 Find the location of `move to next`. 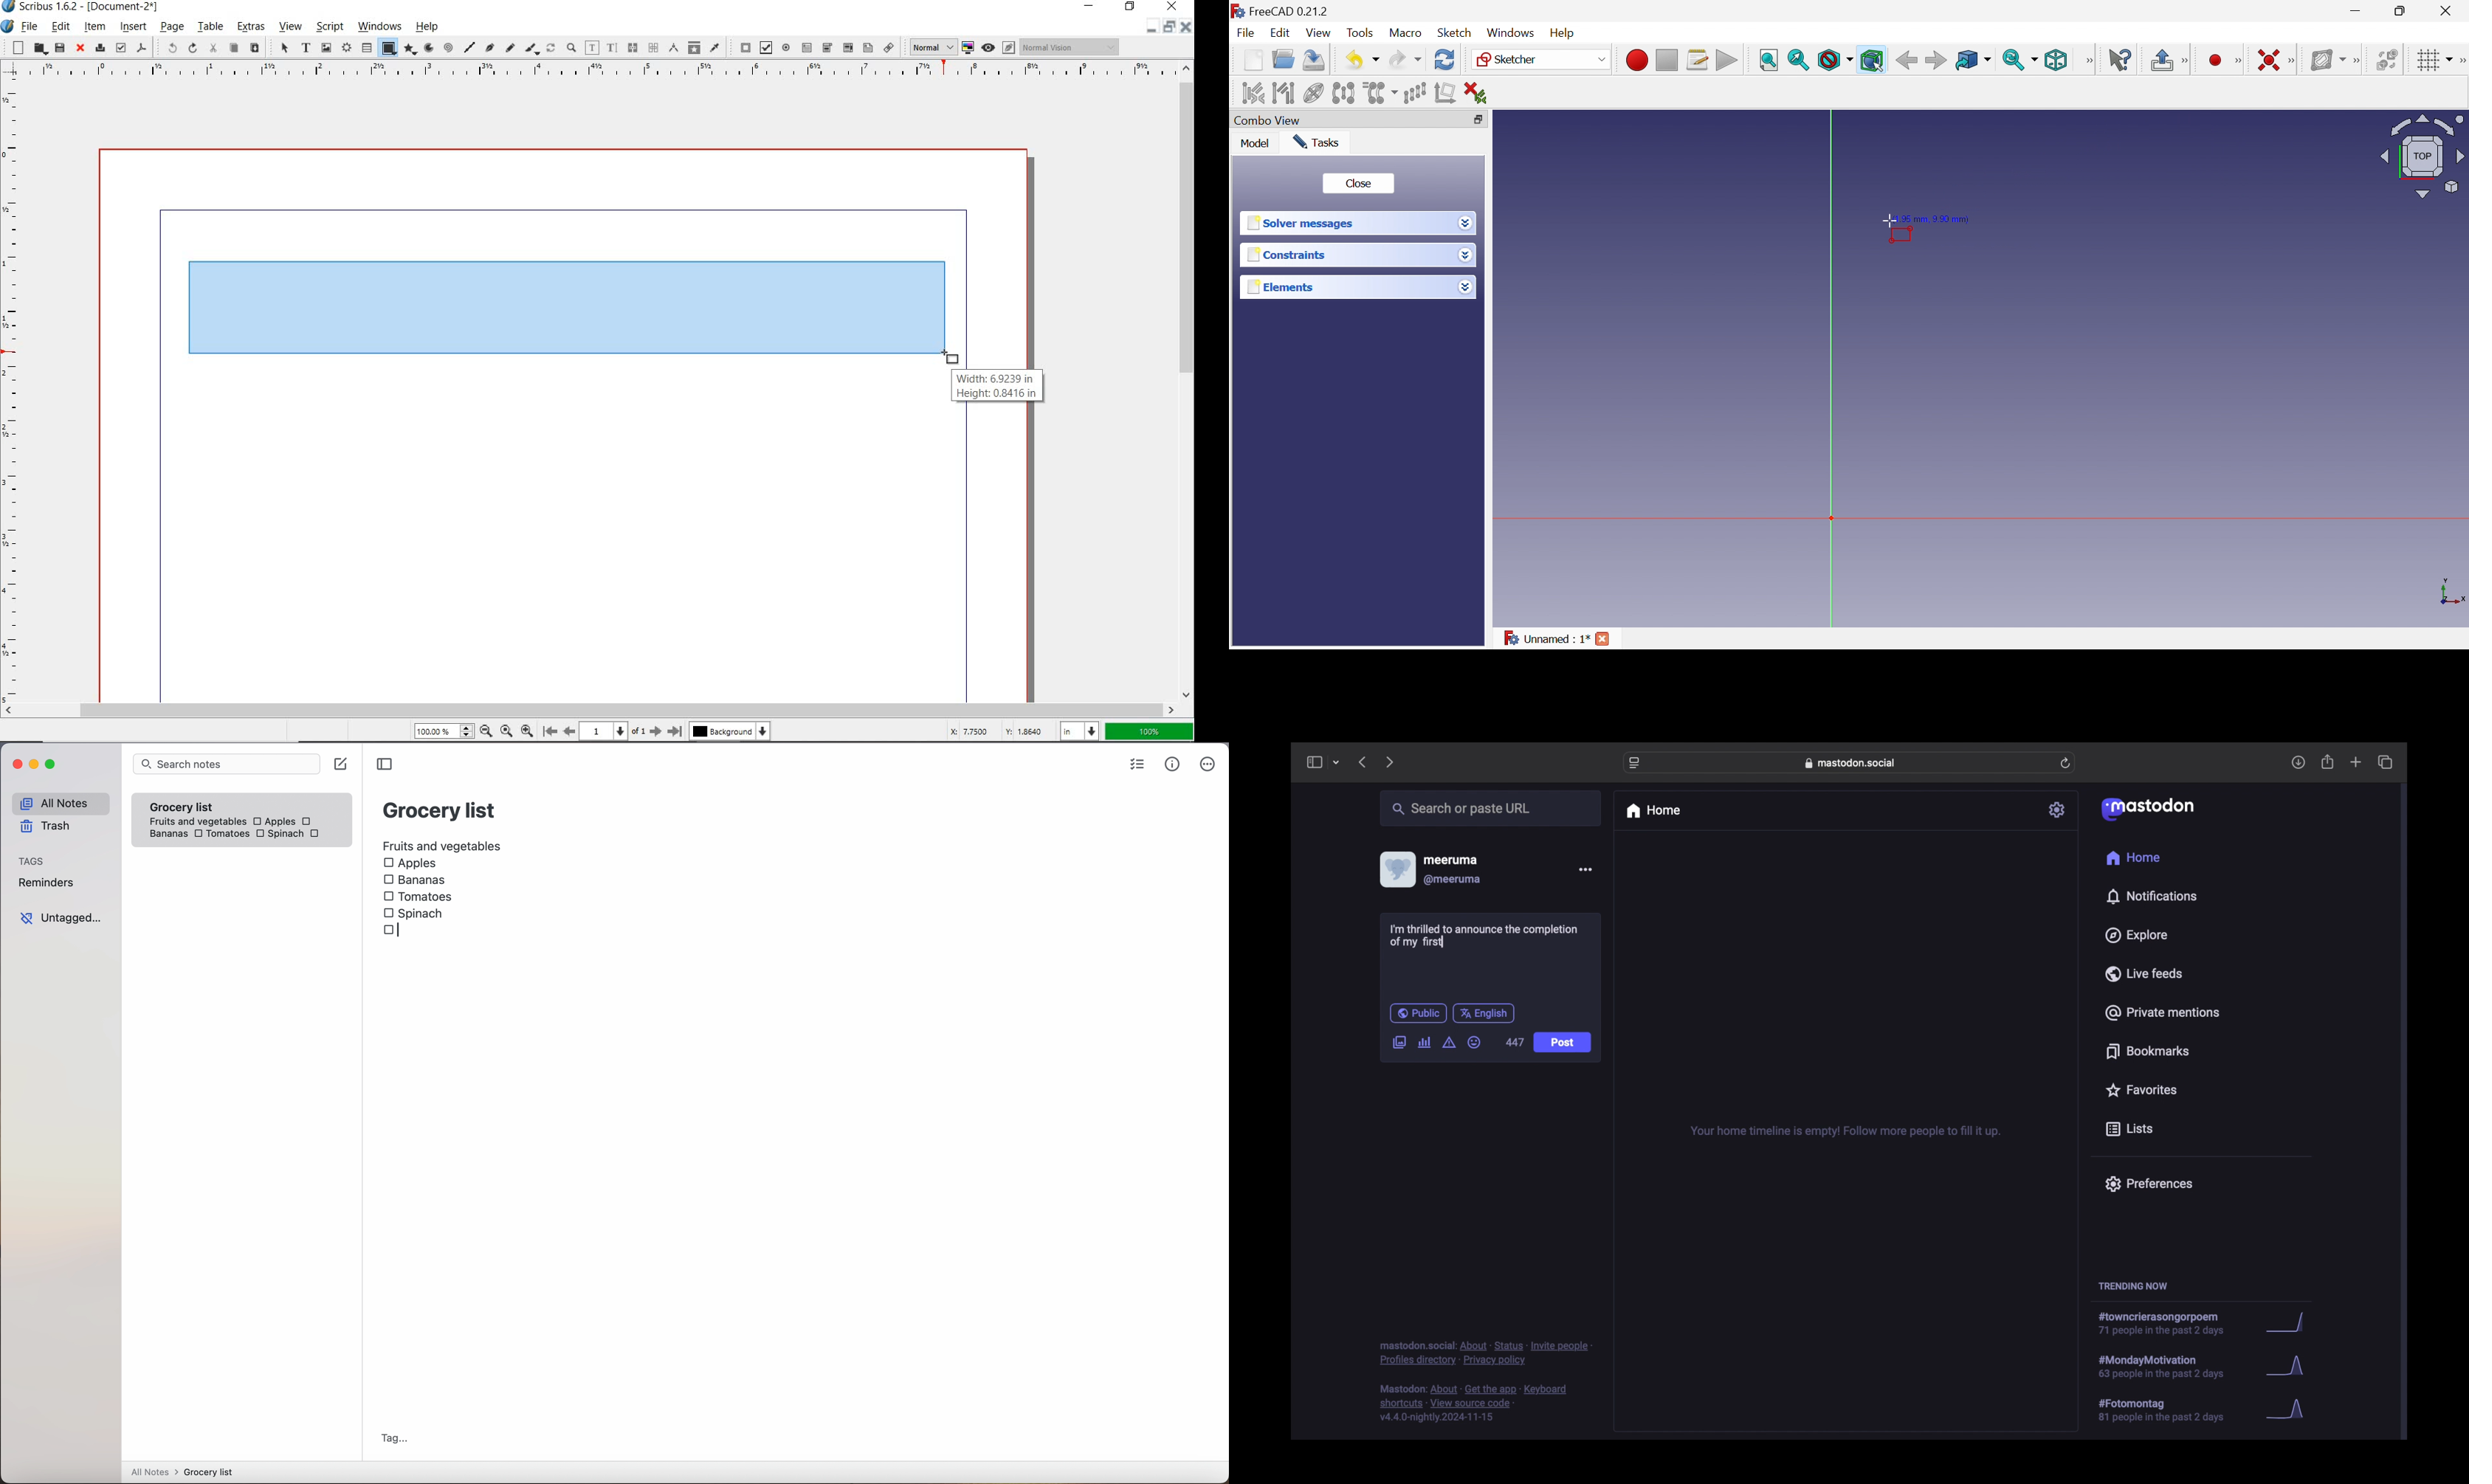

move to next is located at coordinates (656, 731).